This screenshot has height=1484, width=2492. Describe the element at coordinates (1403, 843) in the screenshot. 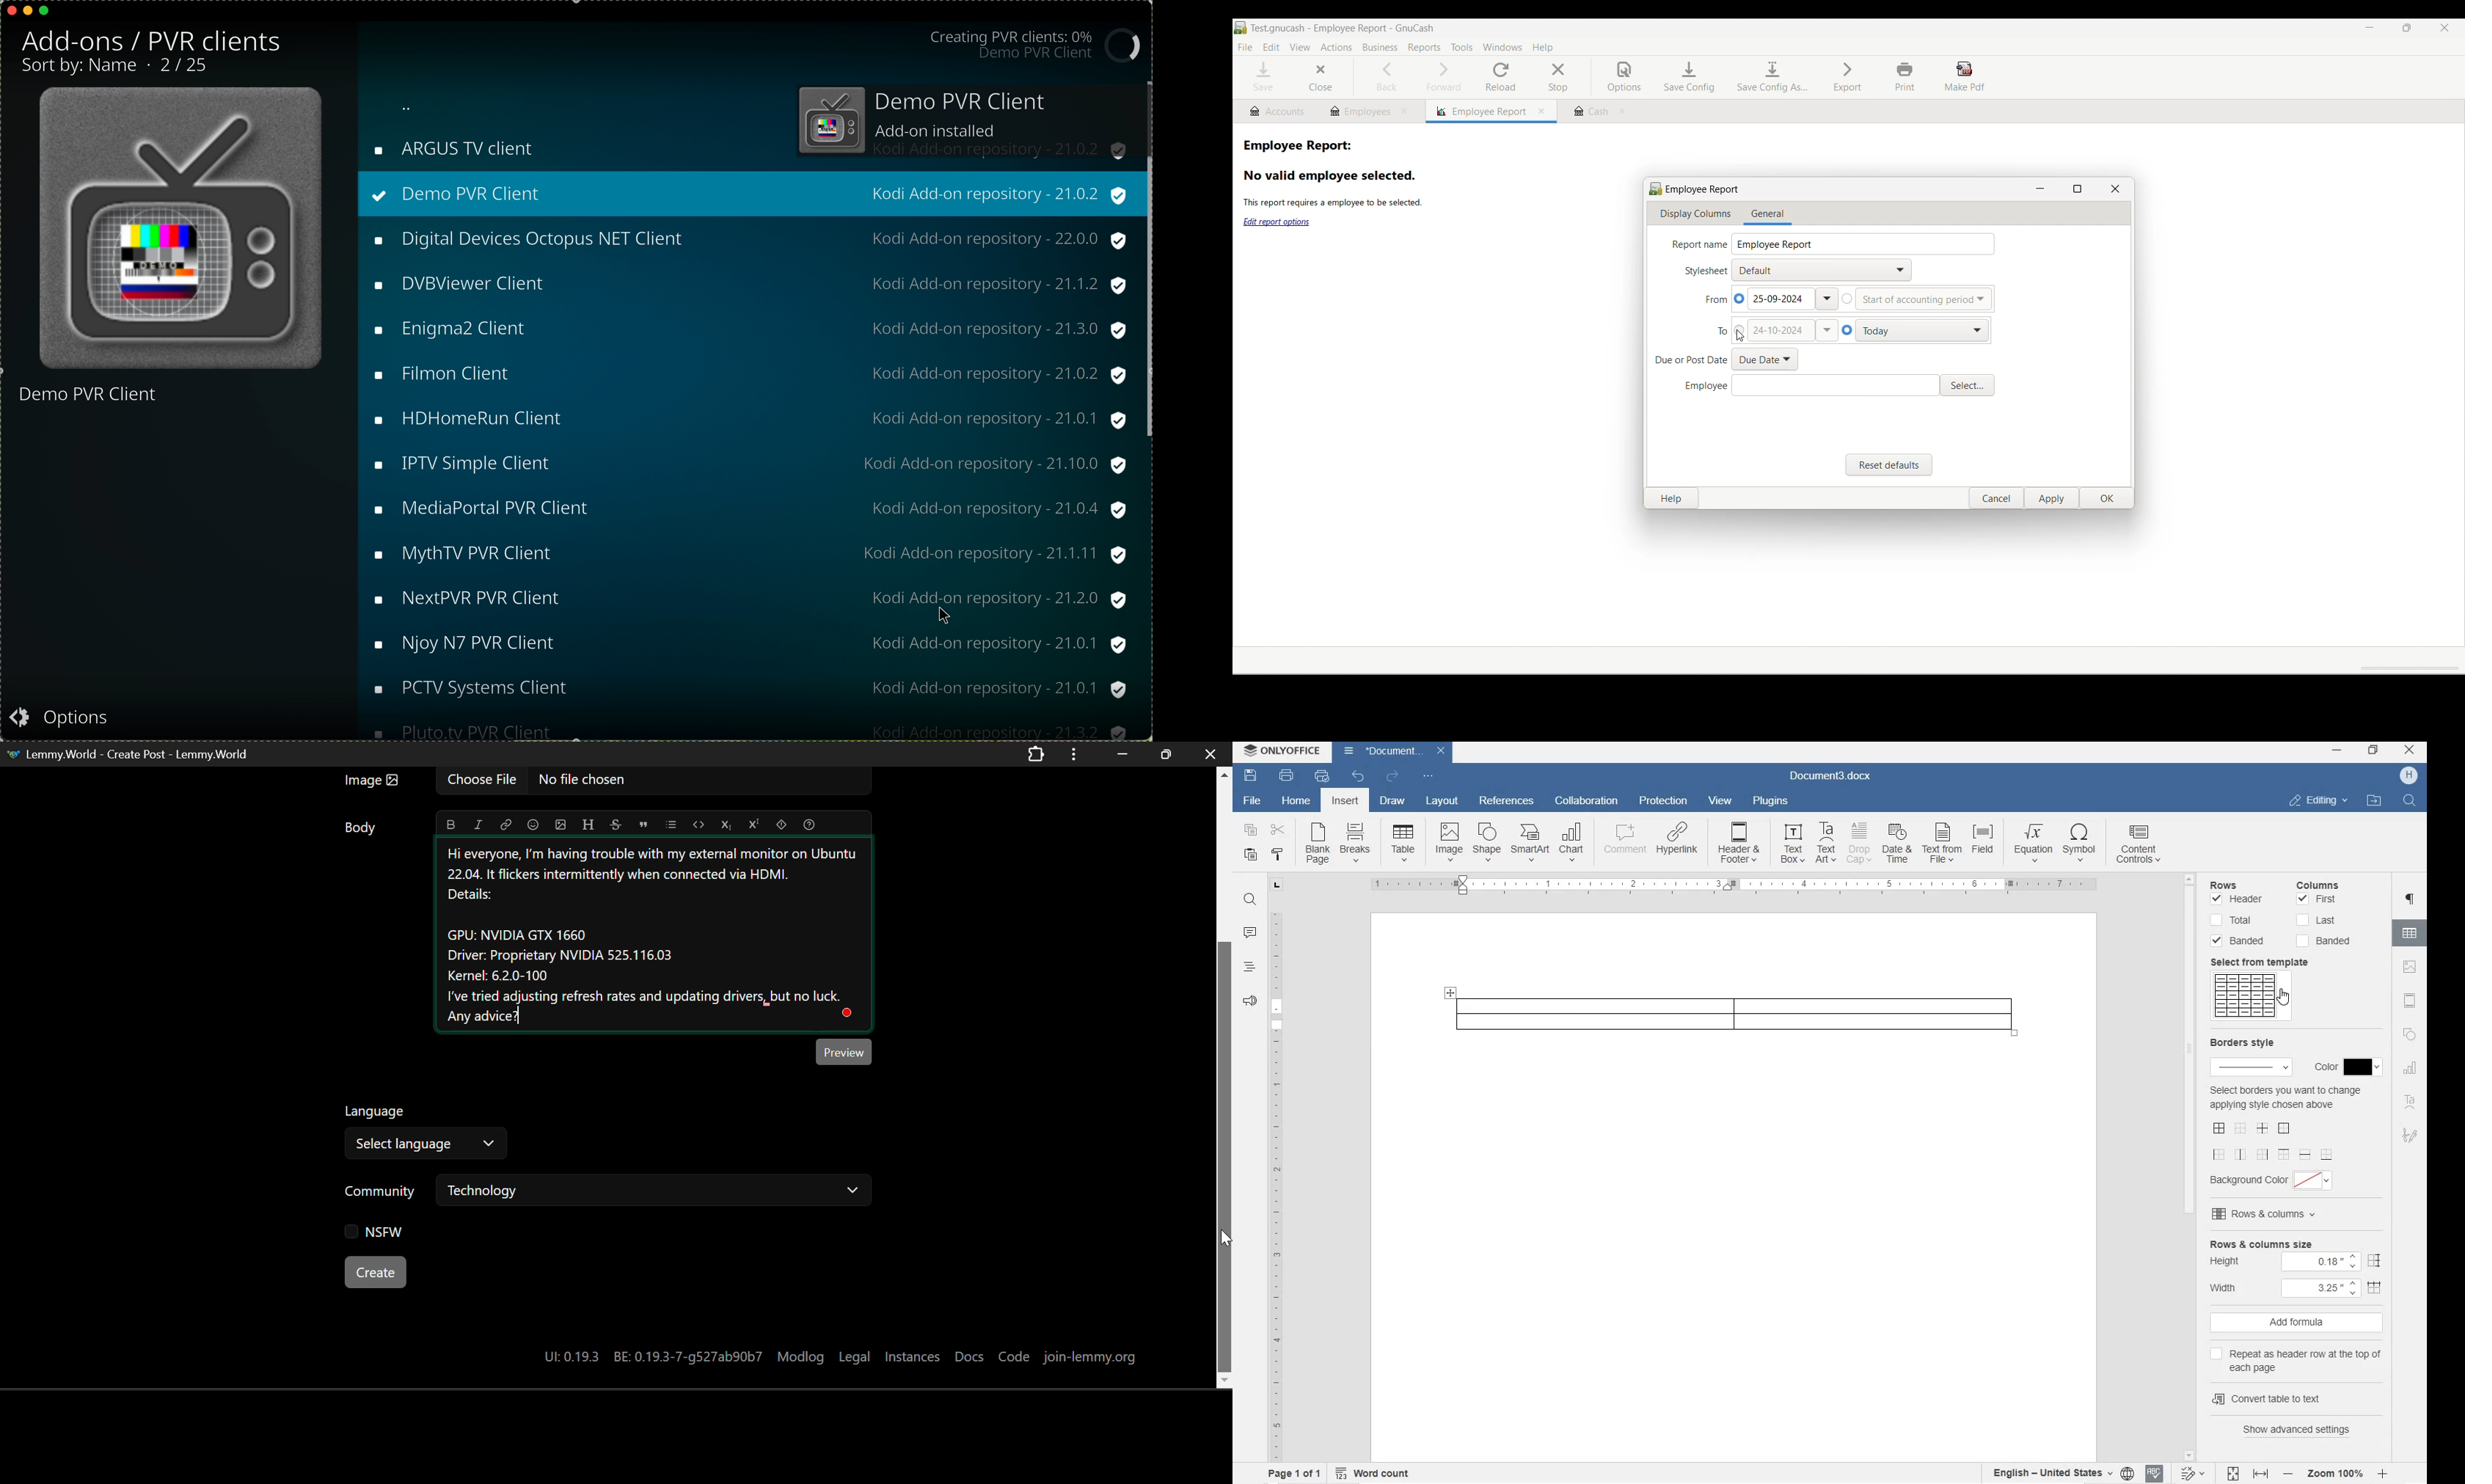

I see `insert table` at that location.